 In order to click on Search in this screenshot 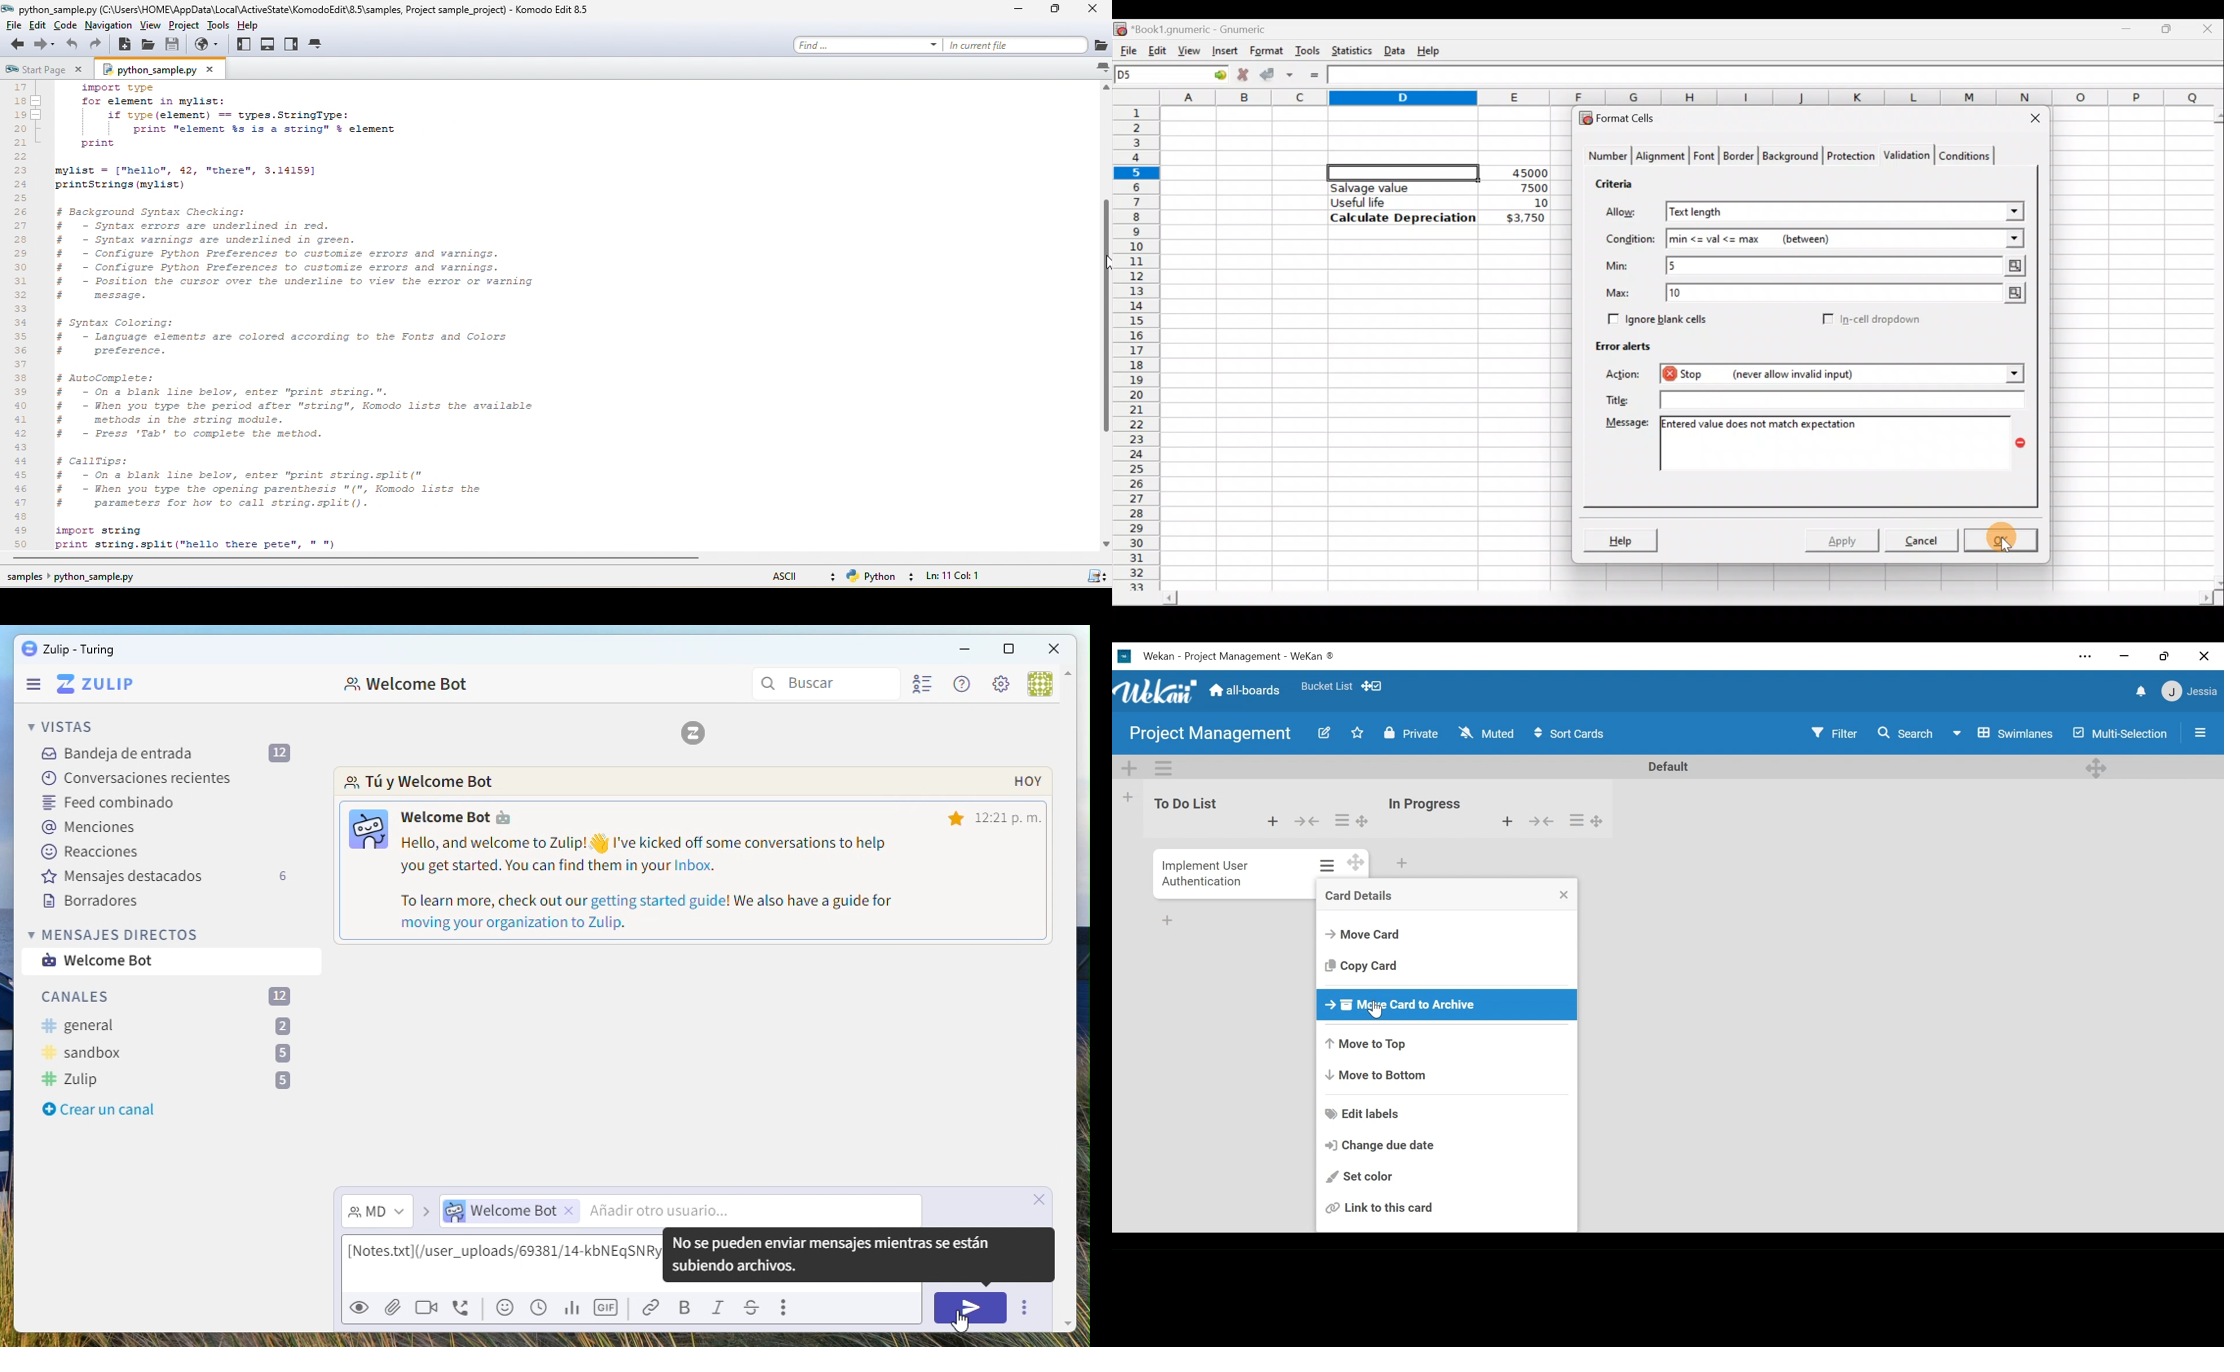, I will do `click(828, 684)`.